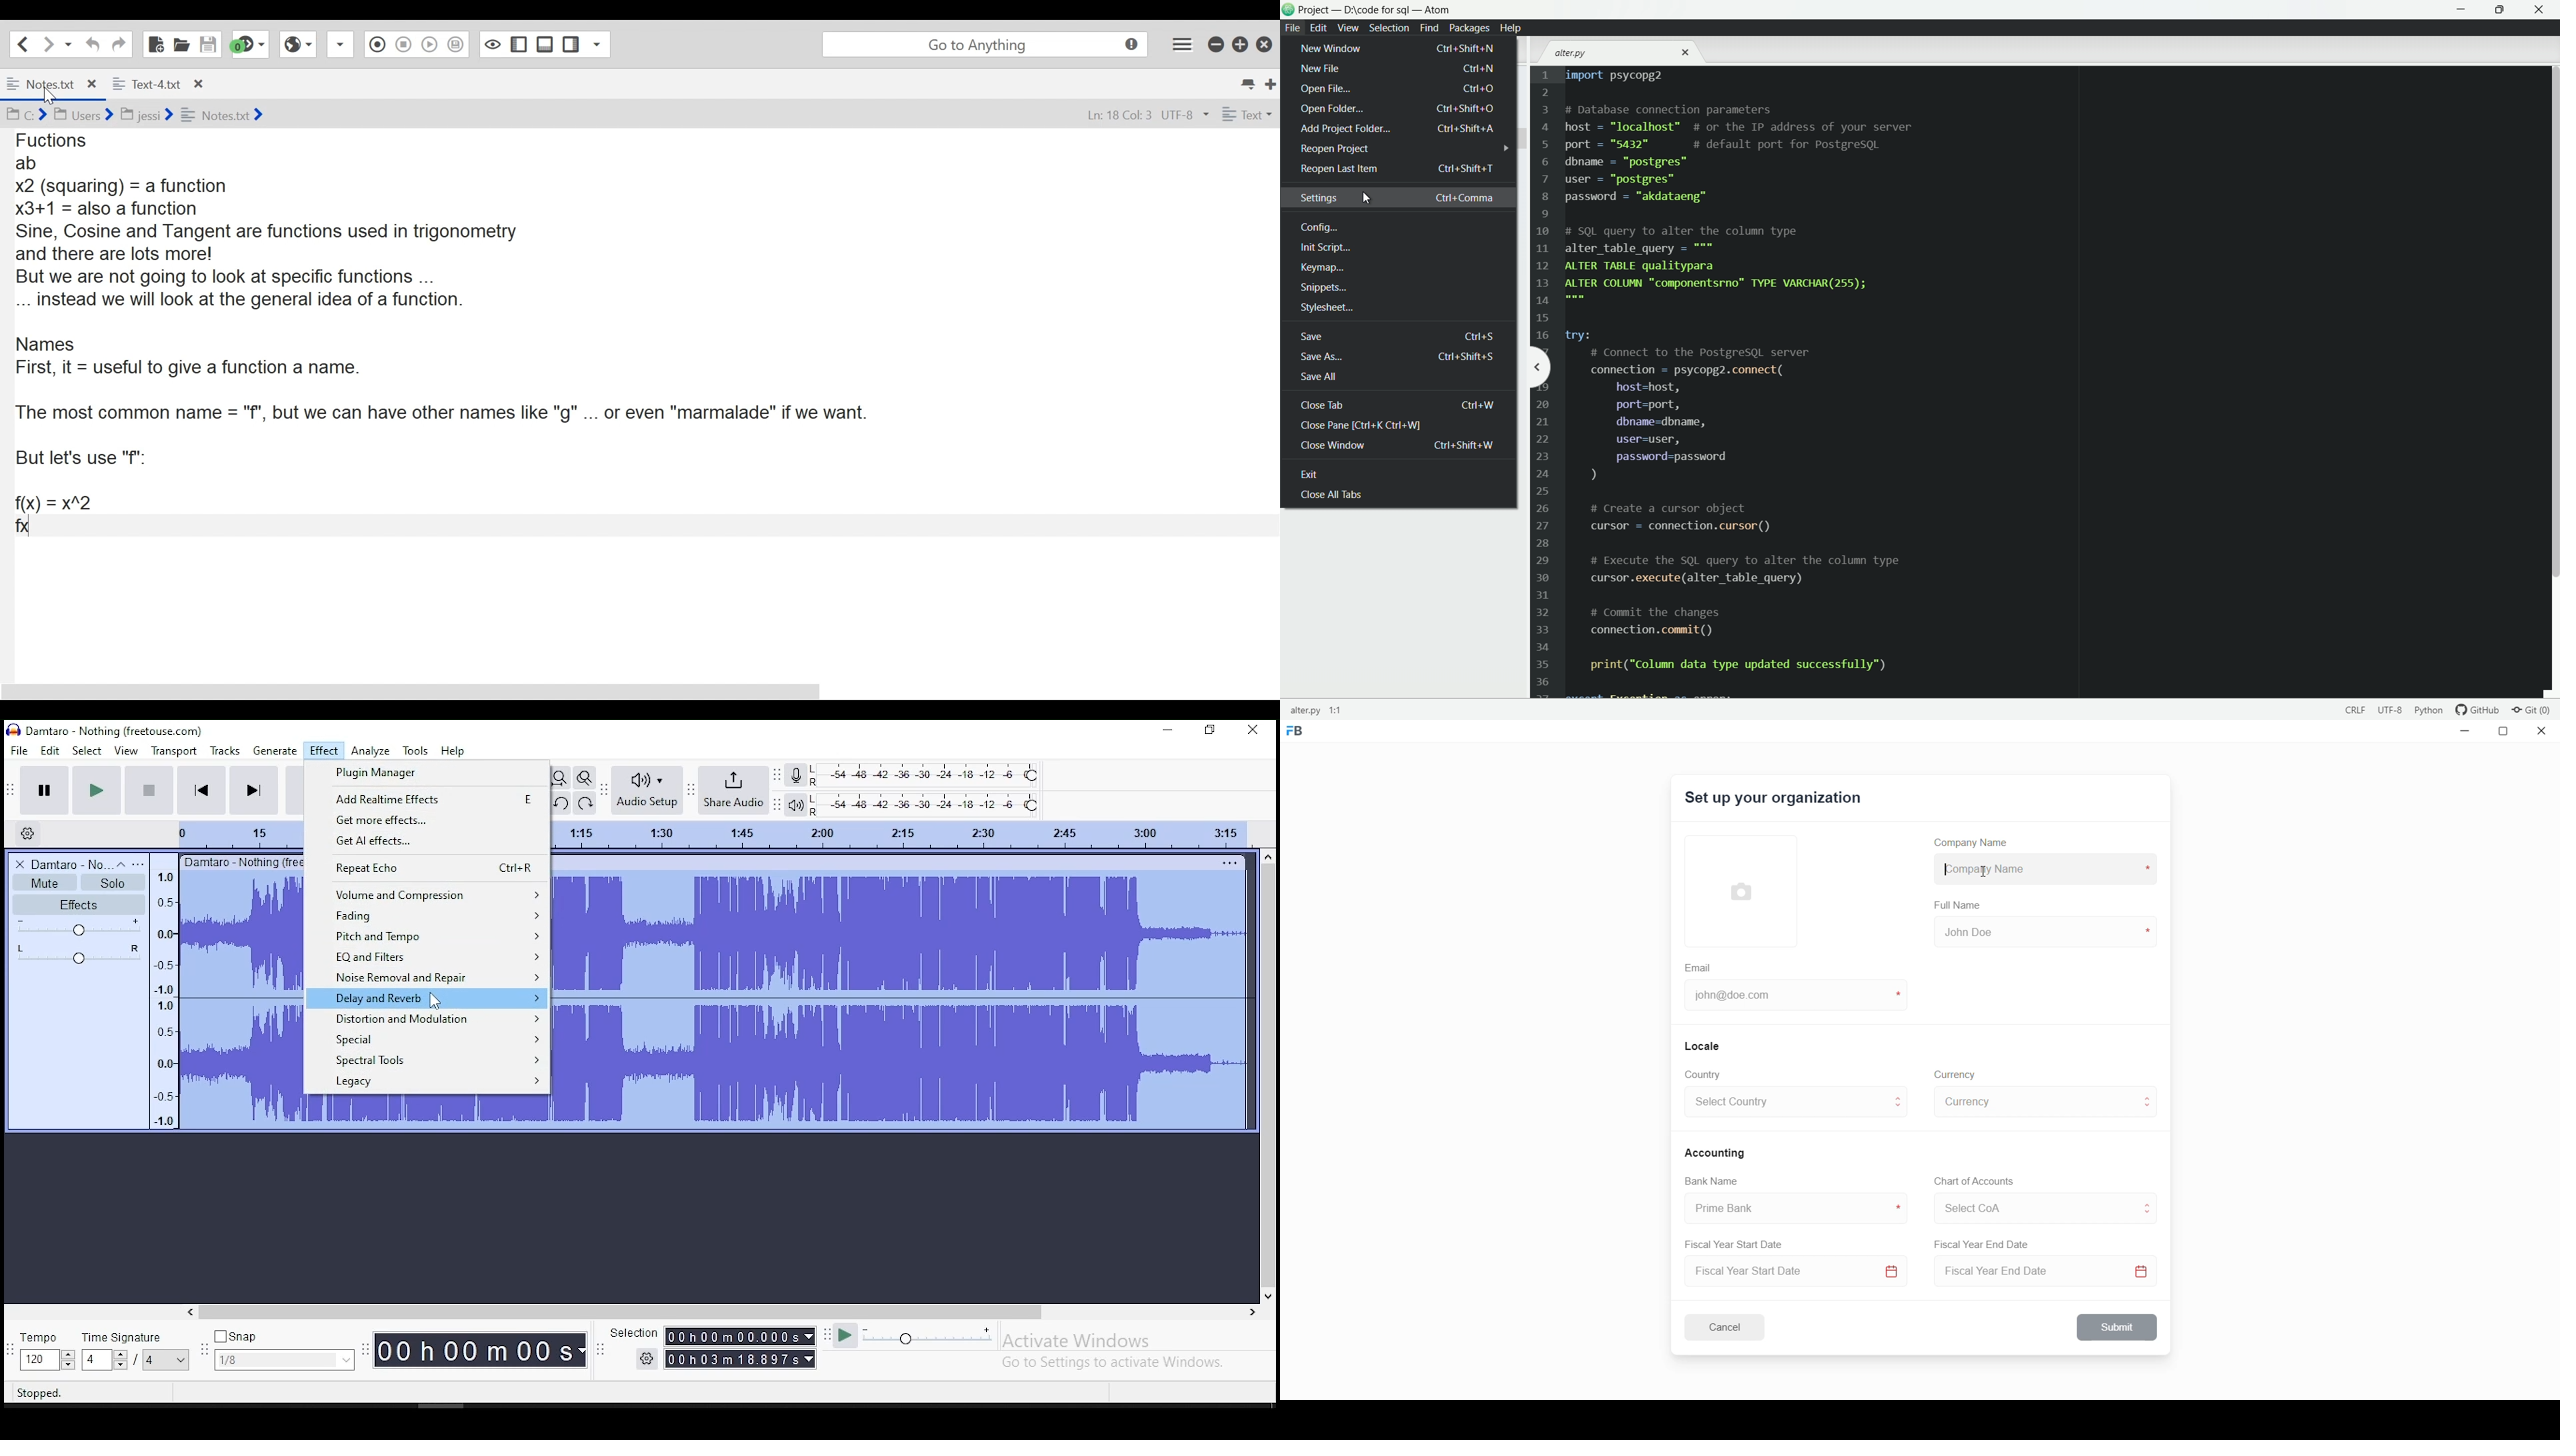 This screenshot has height=1456, width=2576. Describe the element at coordinates (1271, 82) in the screenshot. I see `New Tab` at that location.